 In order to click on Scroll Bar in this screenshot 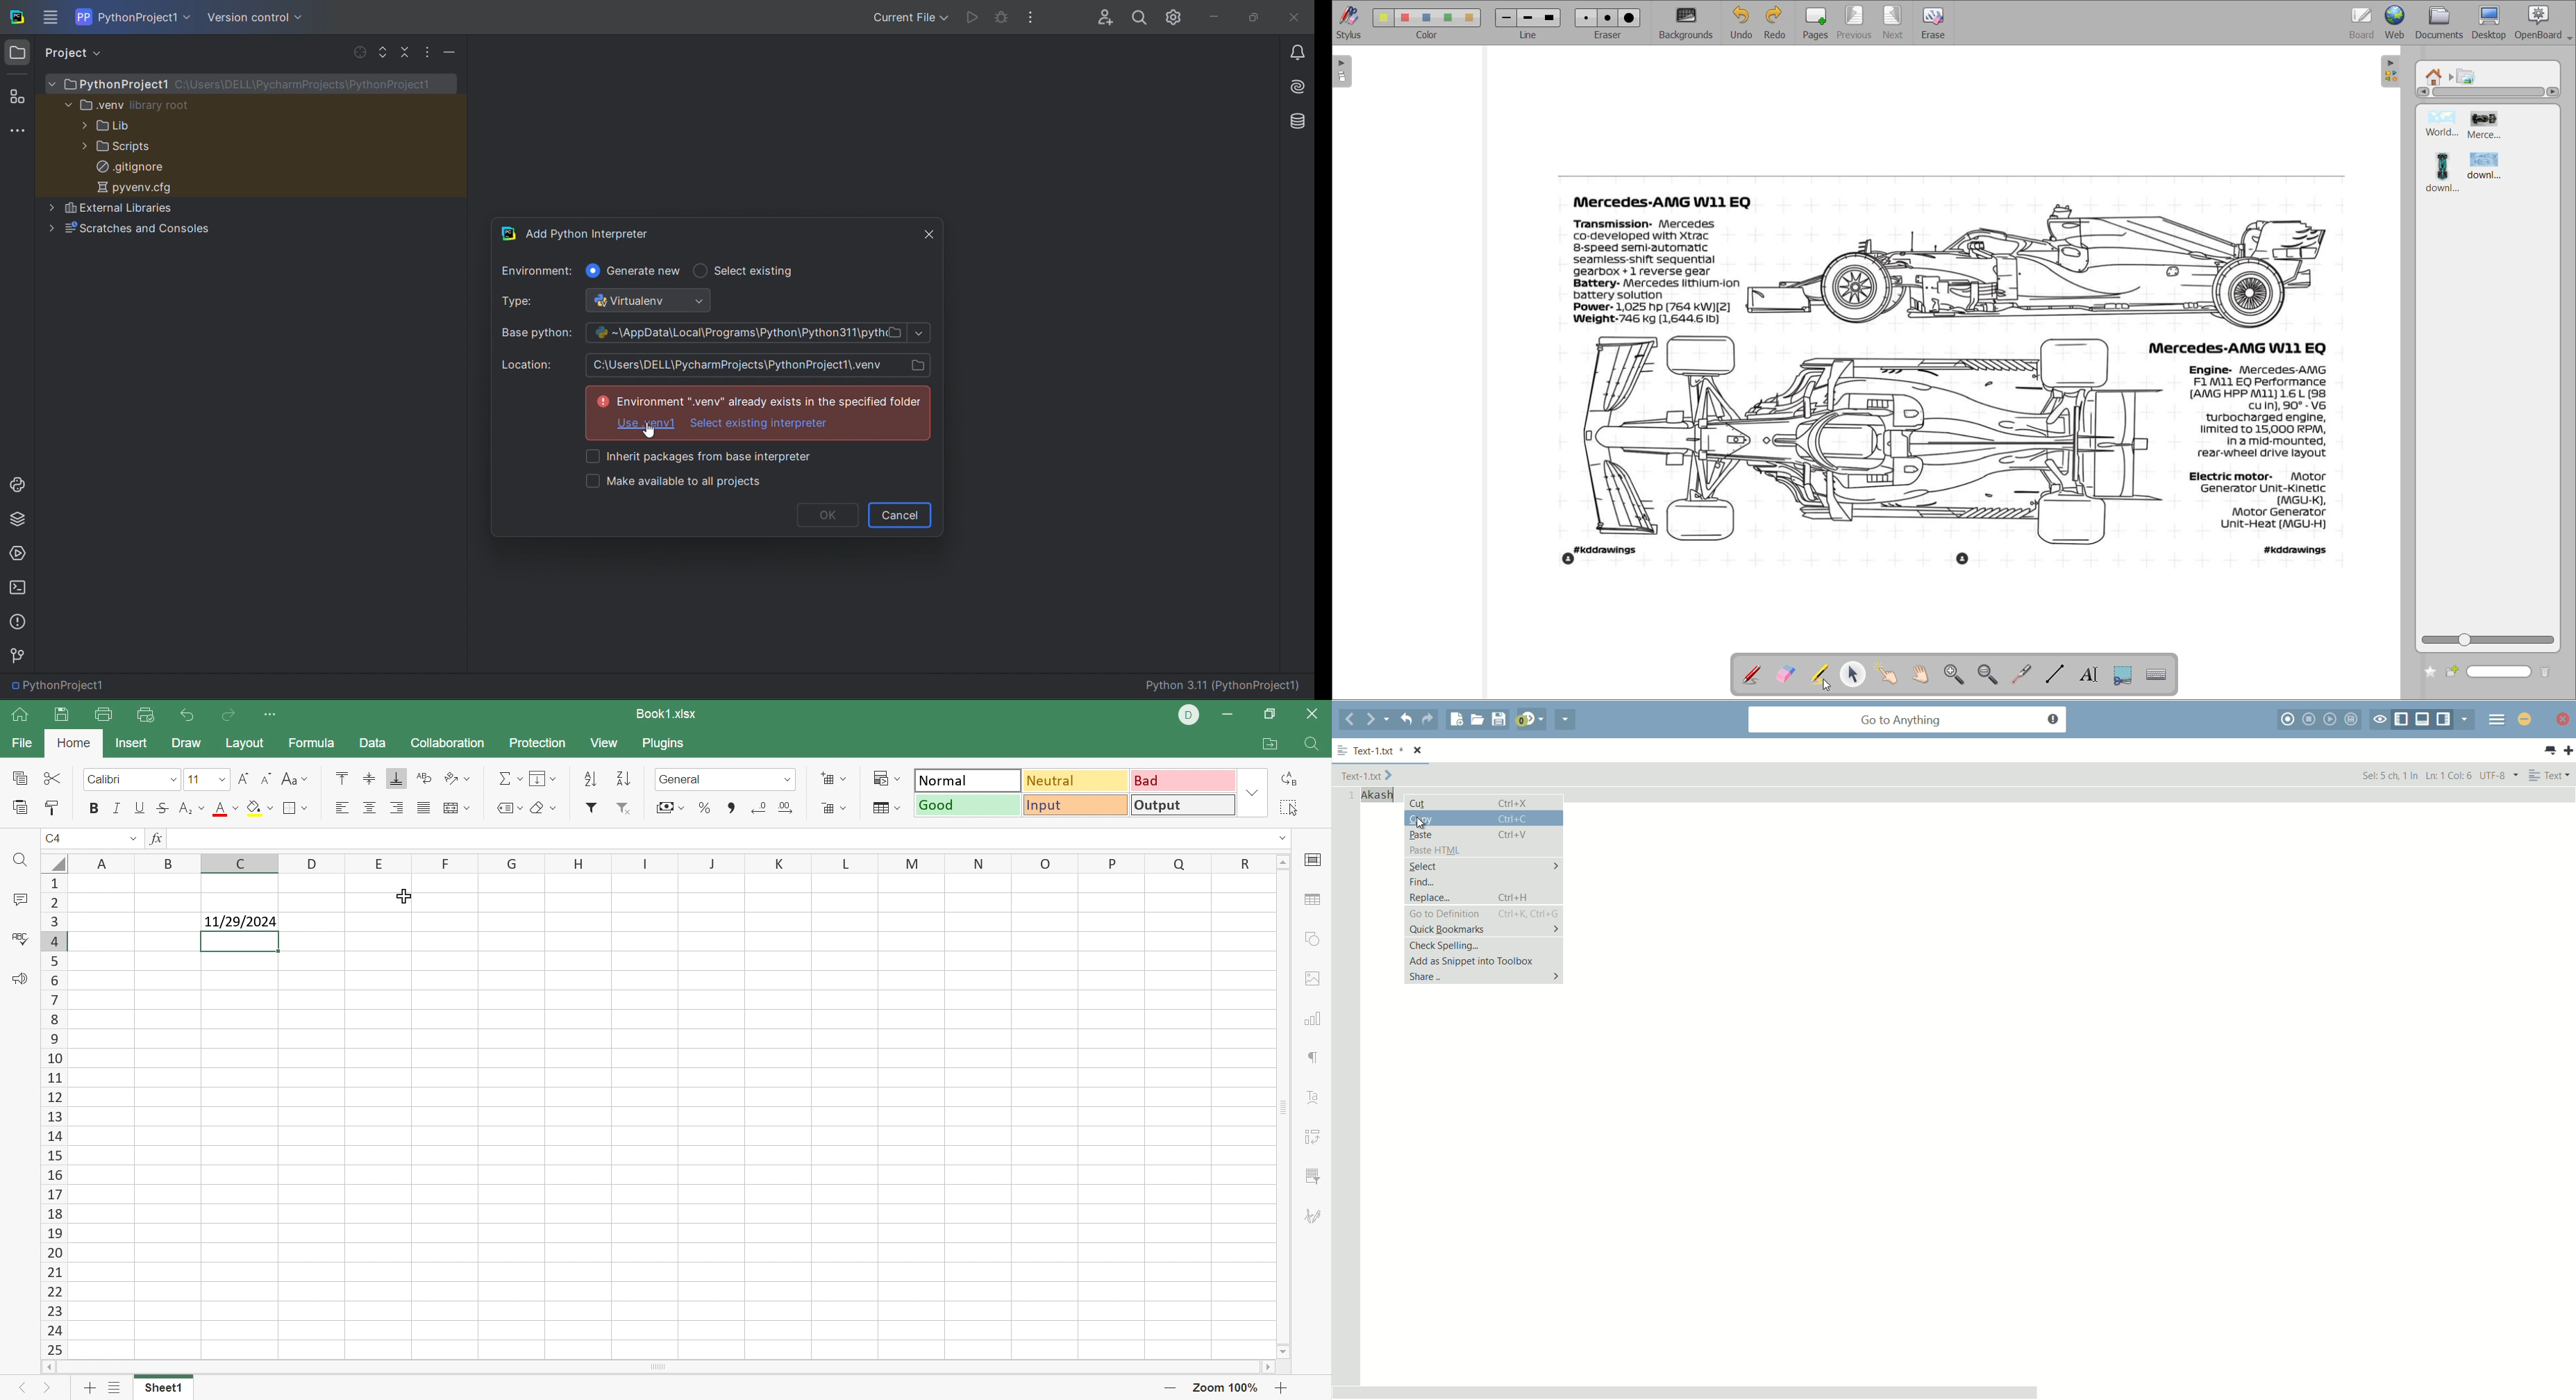, I will do `click(660, 1367)`.